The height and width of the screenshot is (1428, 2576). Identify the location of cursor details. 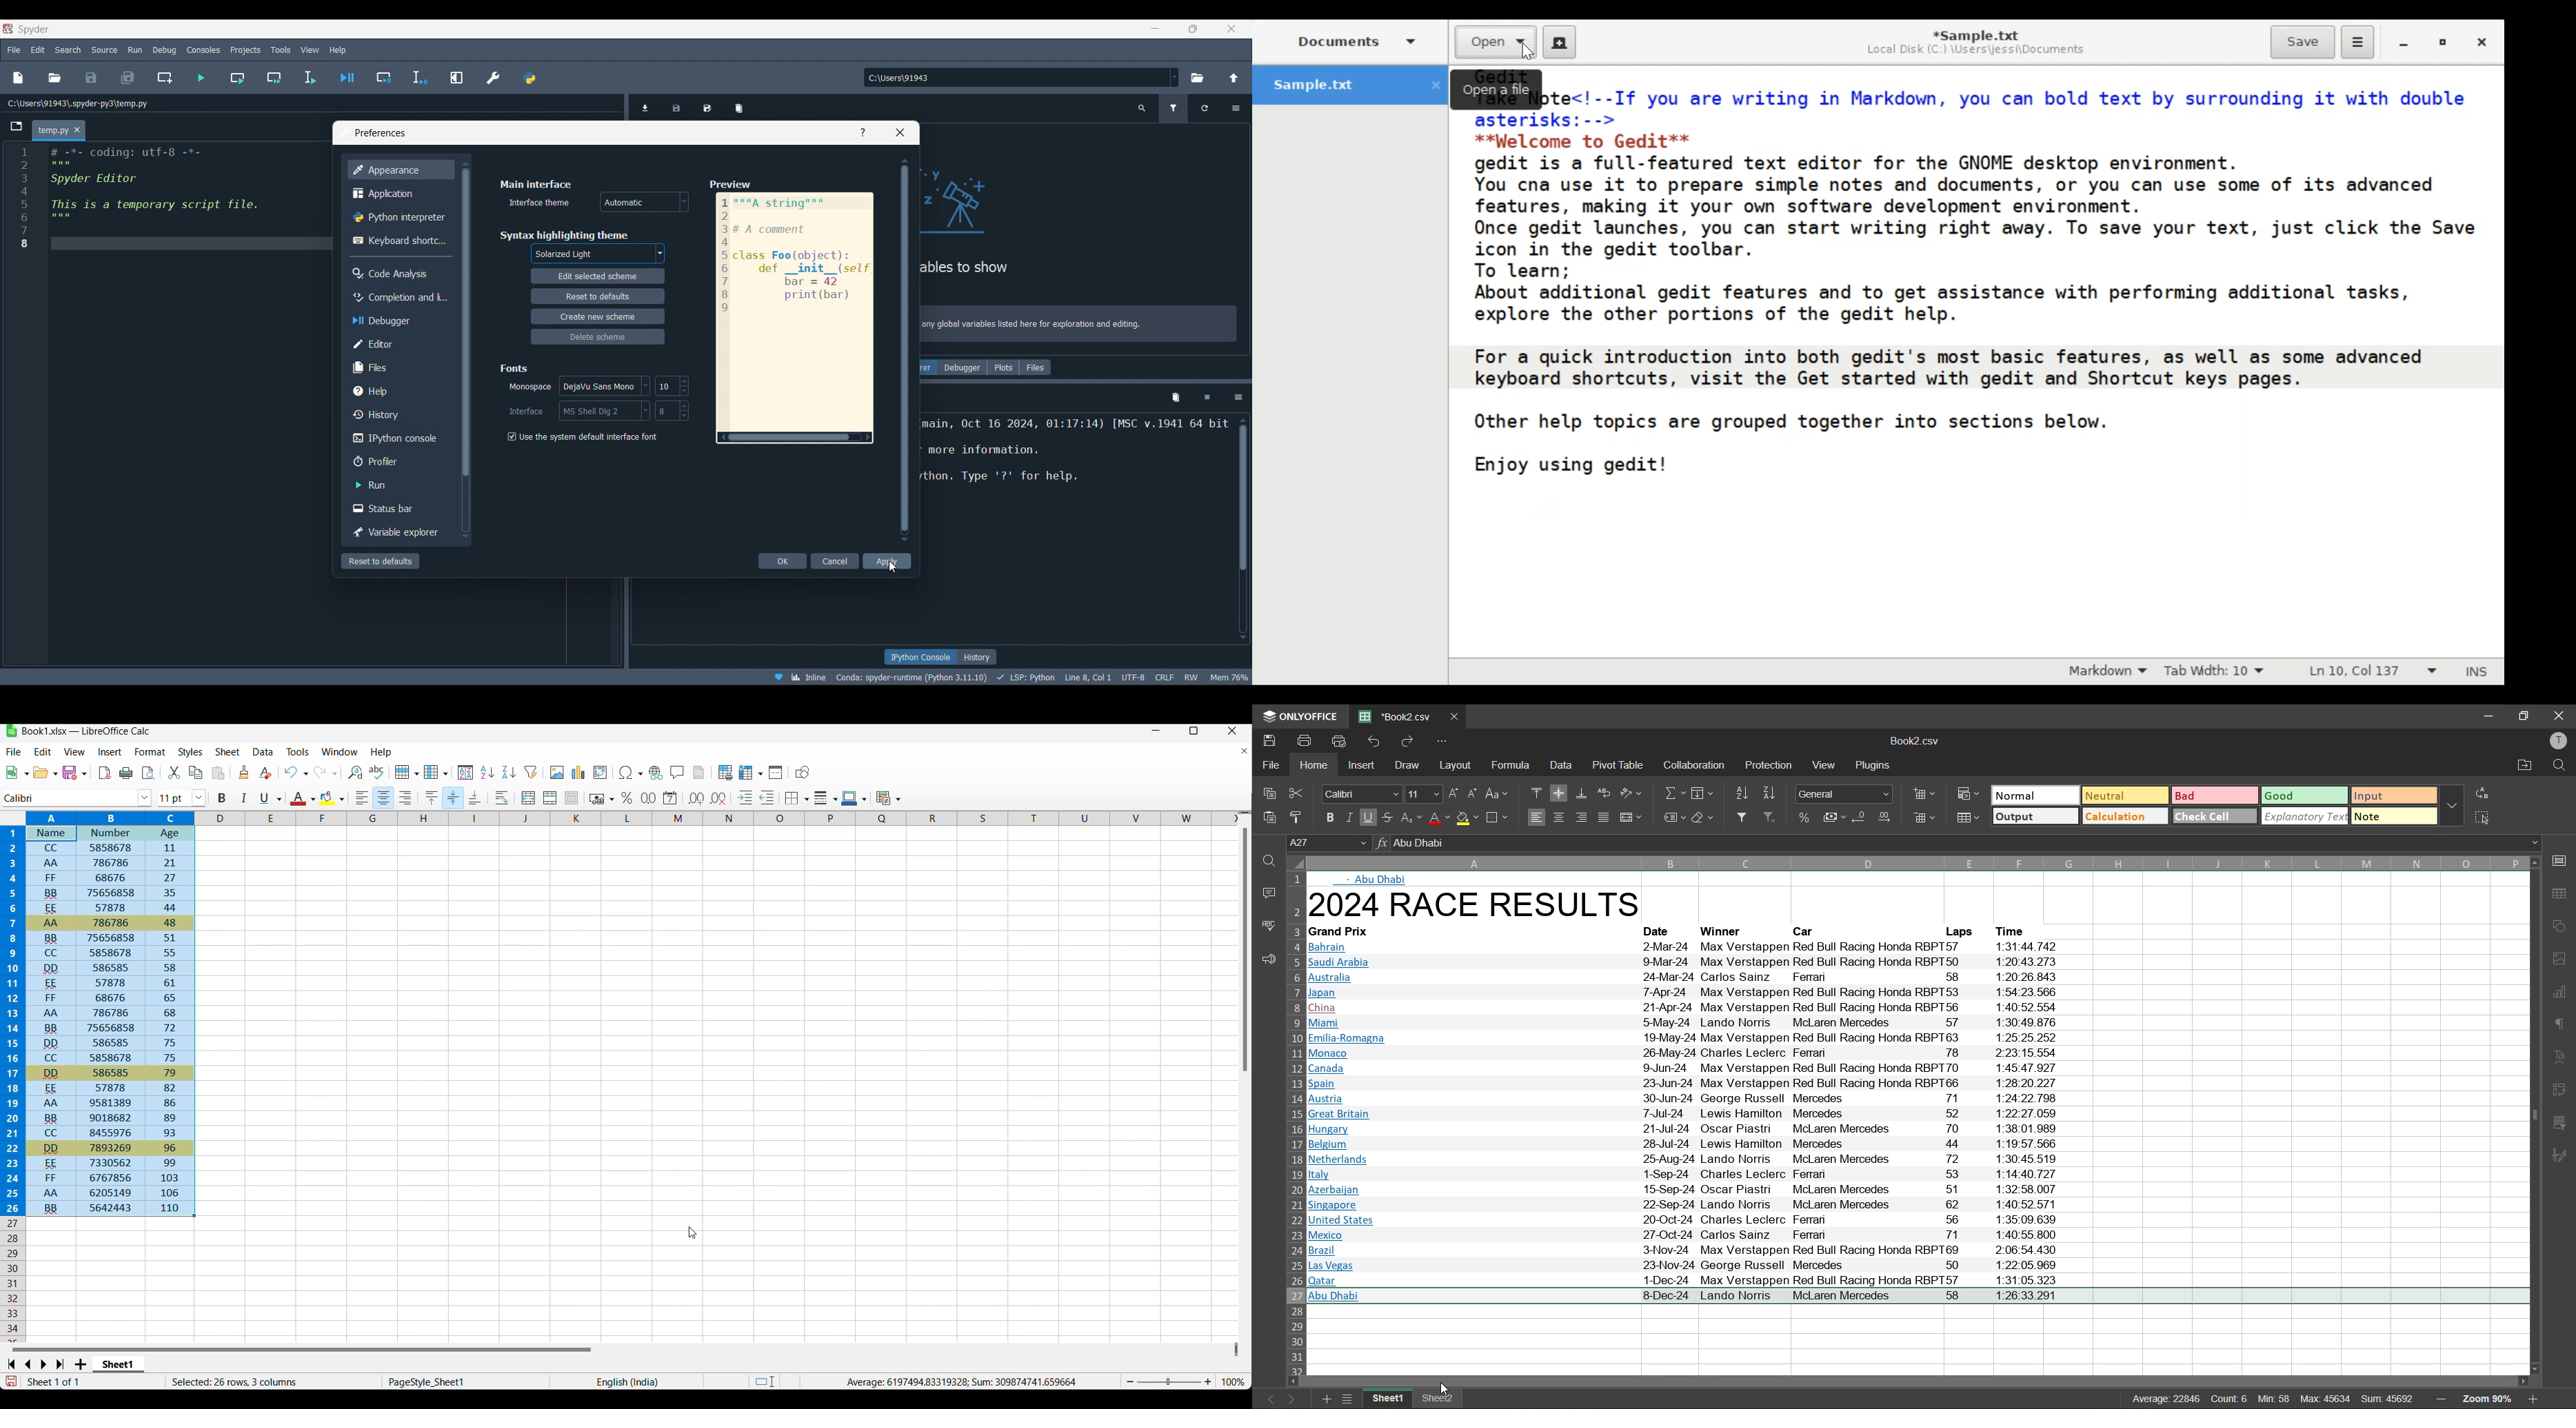
(1089, 676).